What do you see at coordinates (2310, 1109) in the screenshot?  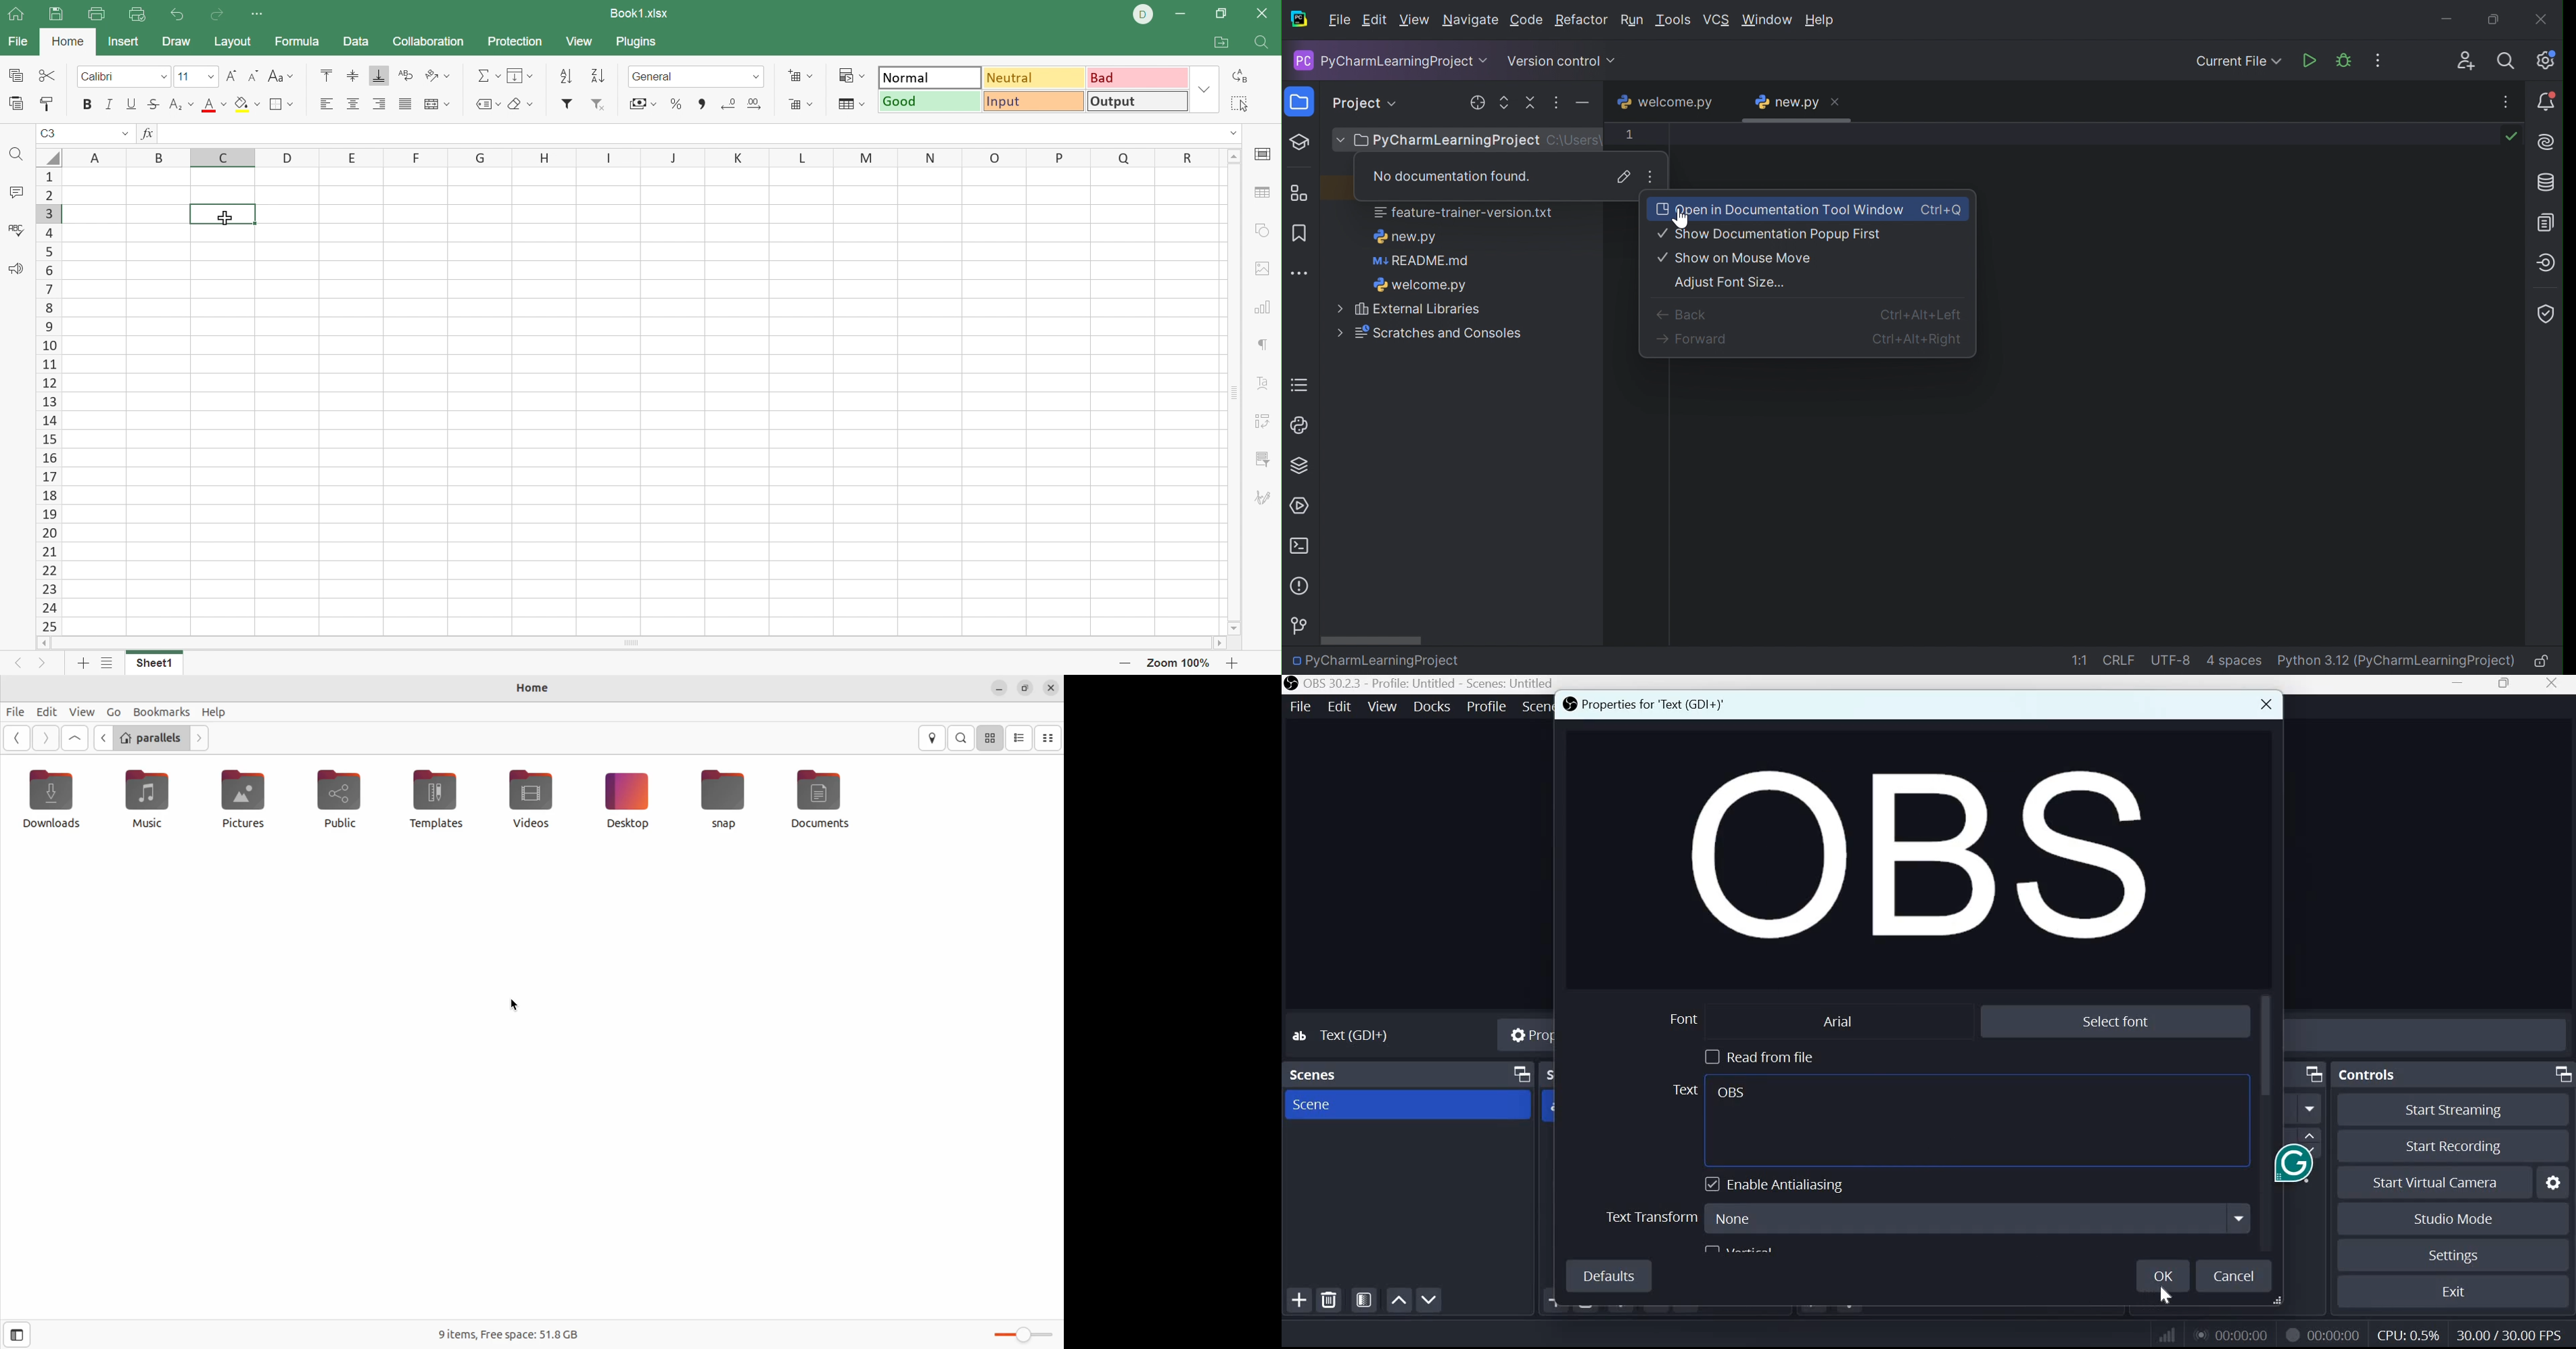 I see `More option` at bounding box center [2310, 1109].